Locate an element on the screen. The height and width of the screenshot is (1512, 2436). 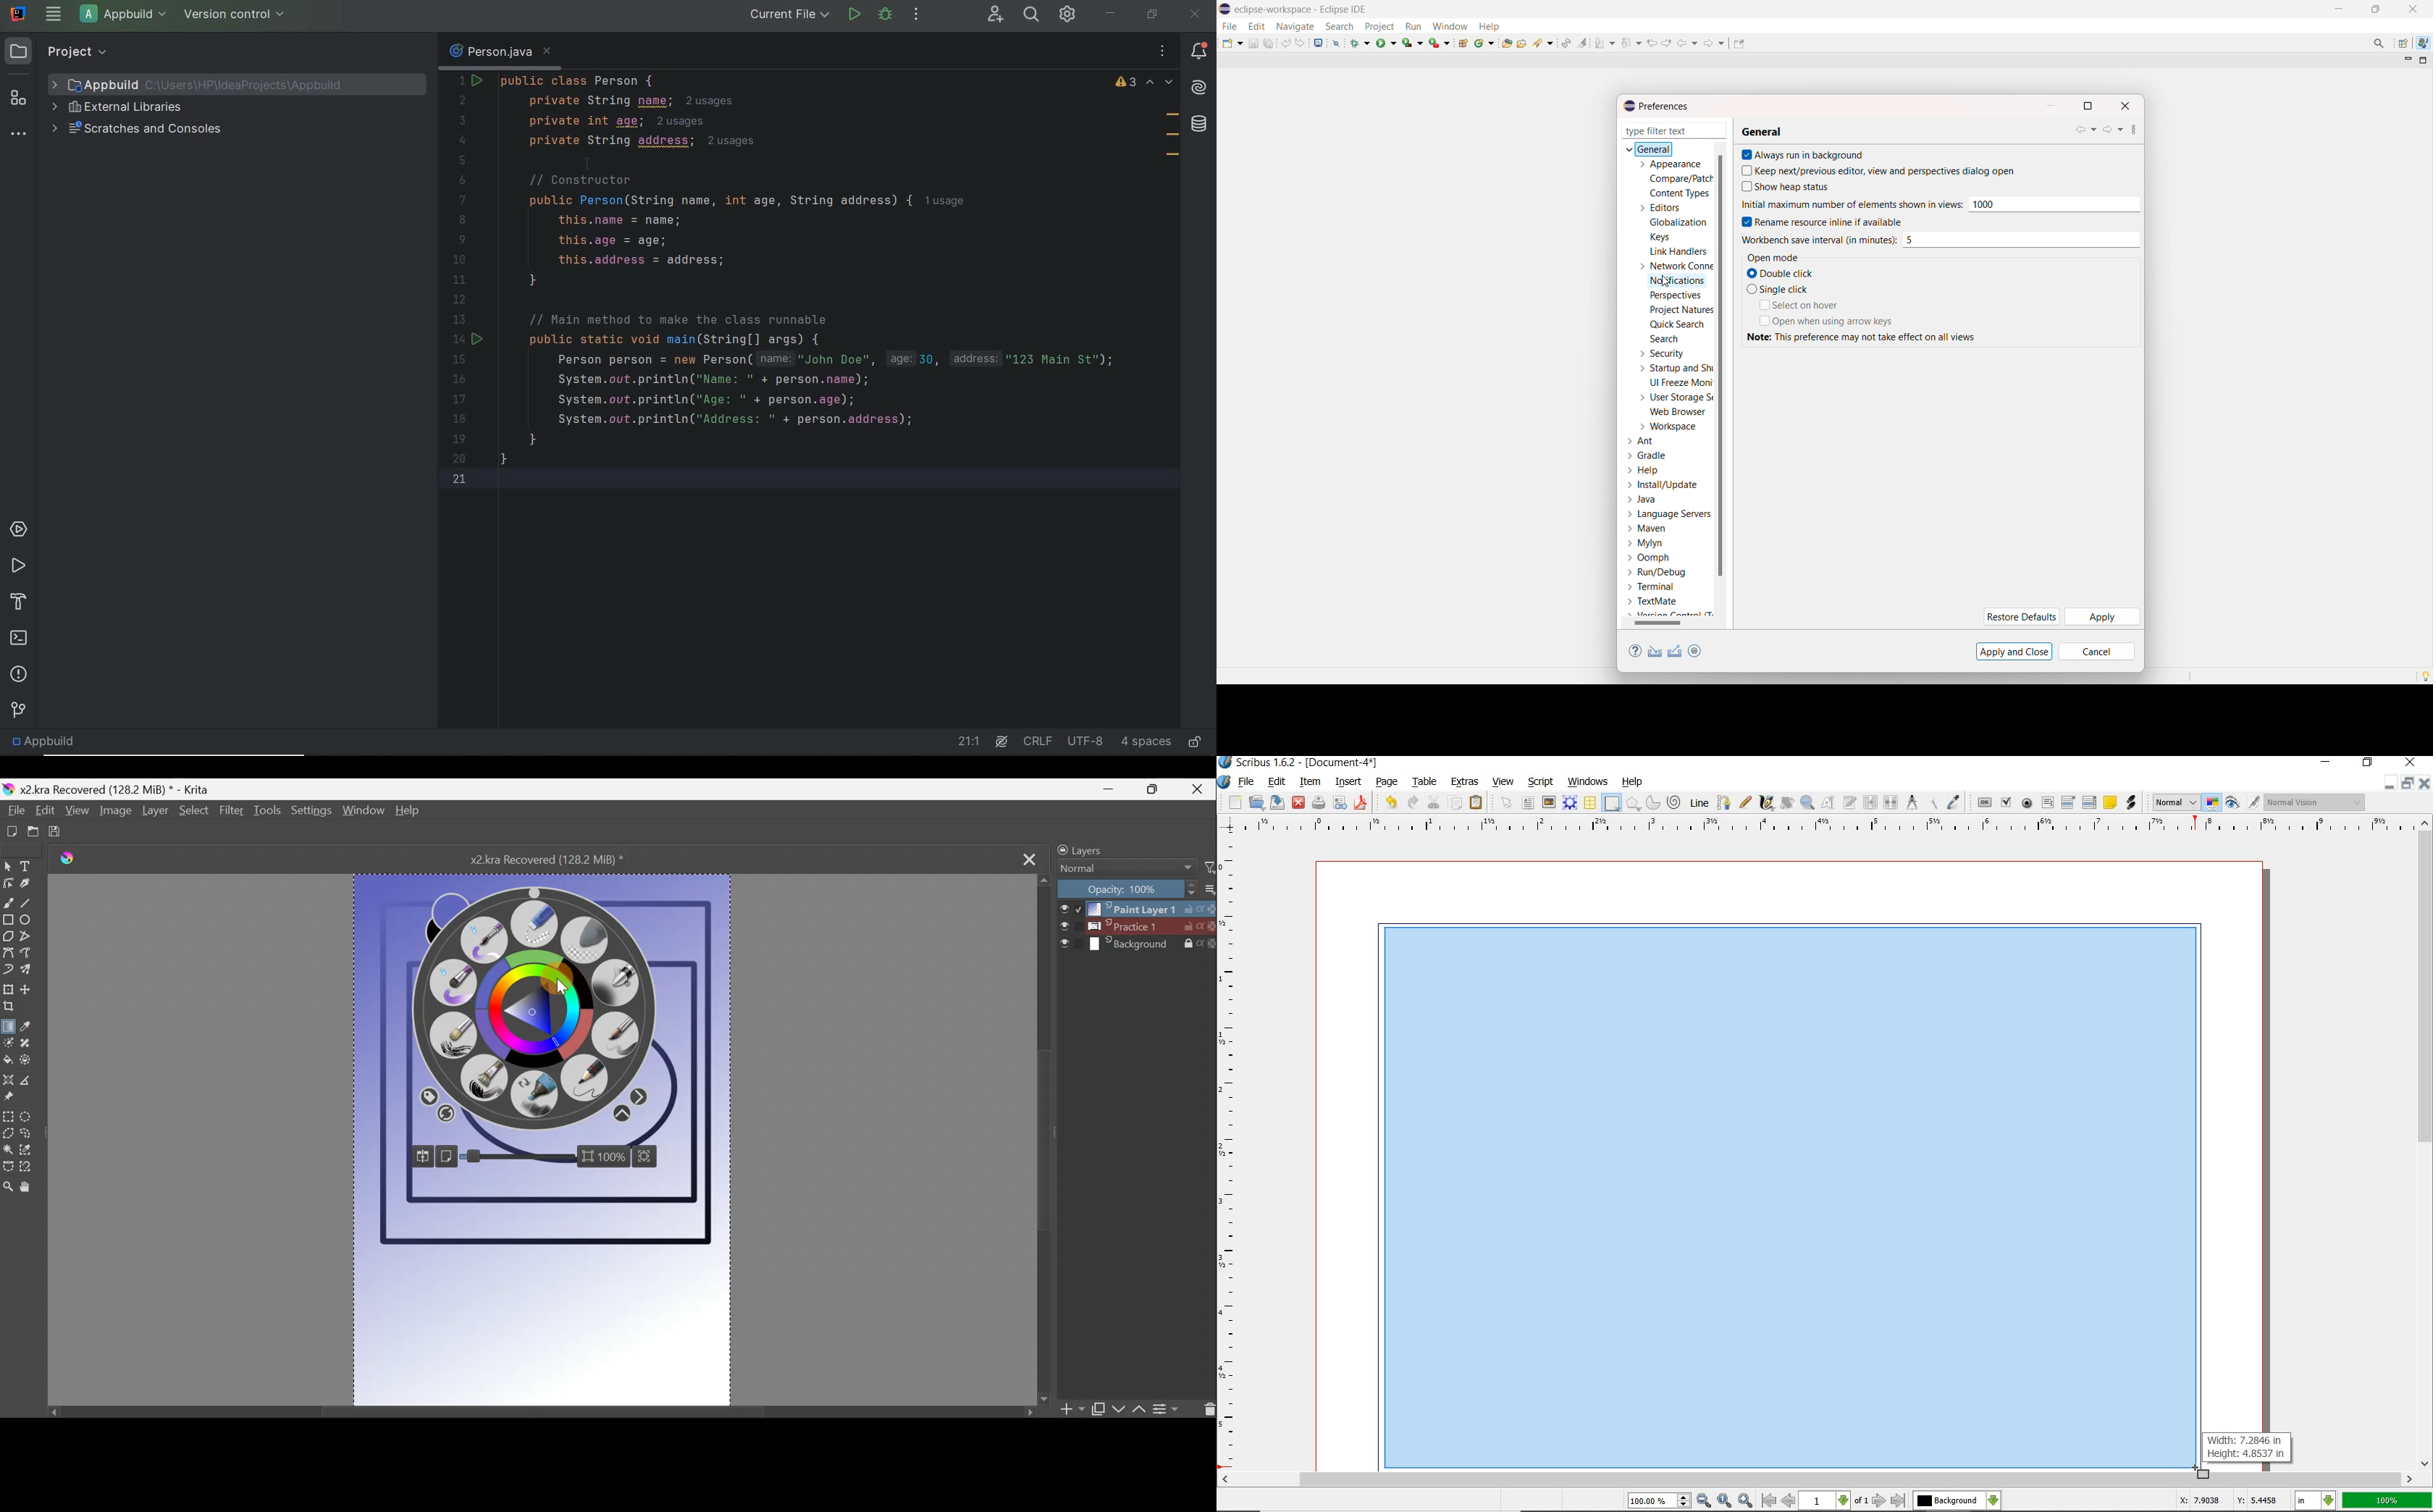
minimize is located at coordinates (2327, 763).